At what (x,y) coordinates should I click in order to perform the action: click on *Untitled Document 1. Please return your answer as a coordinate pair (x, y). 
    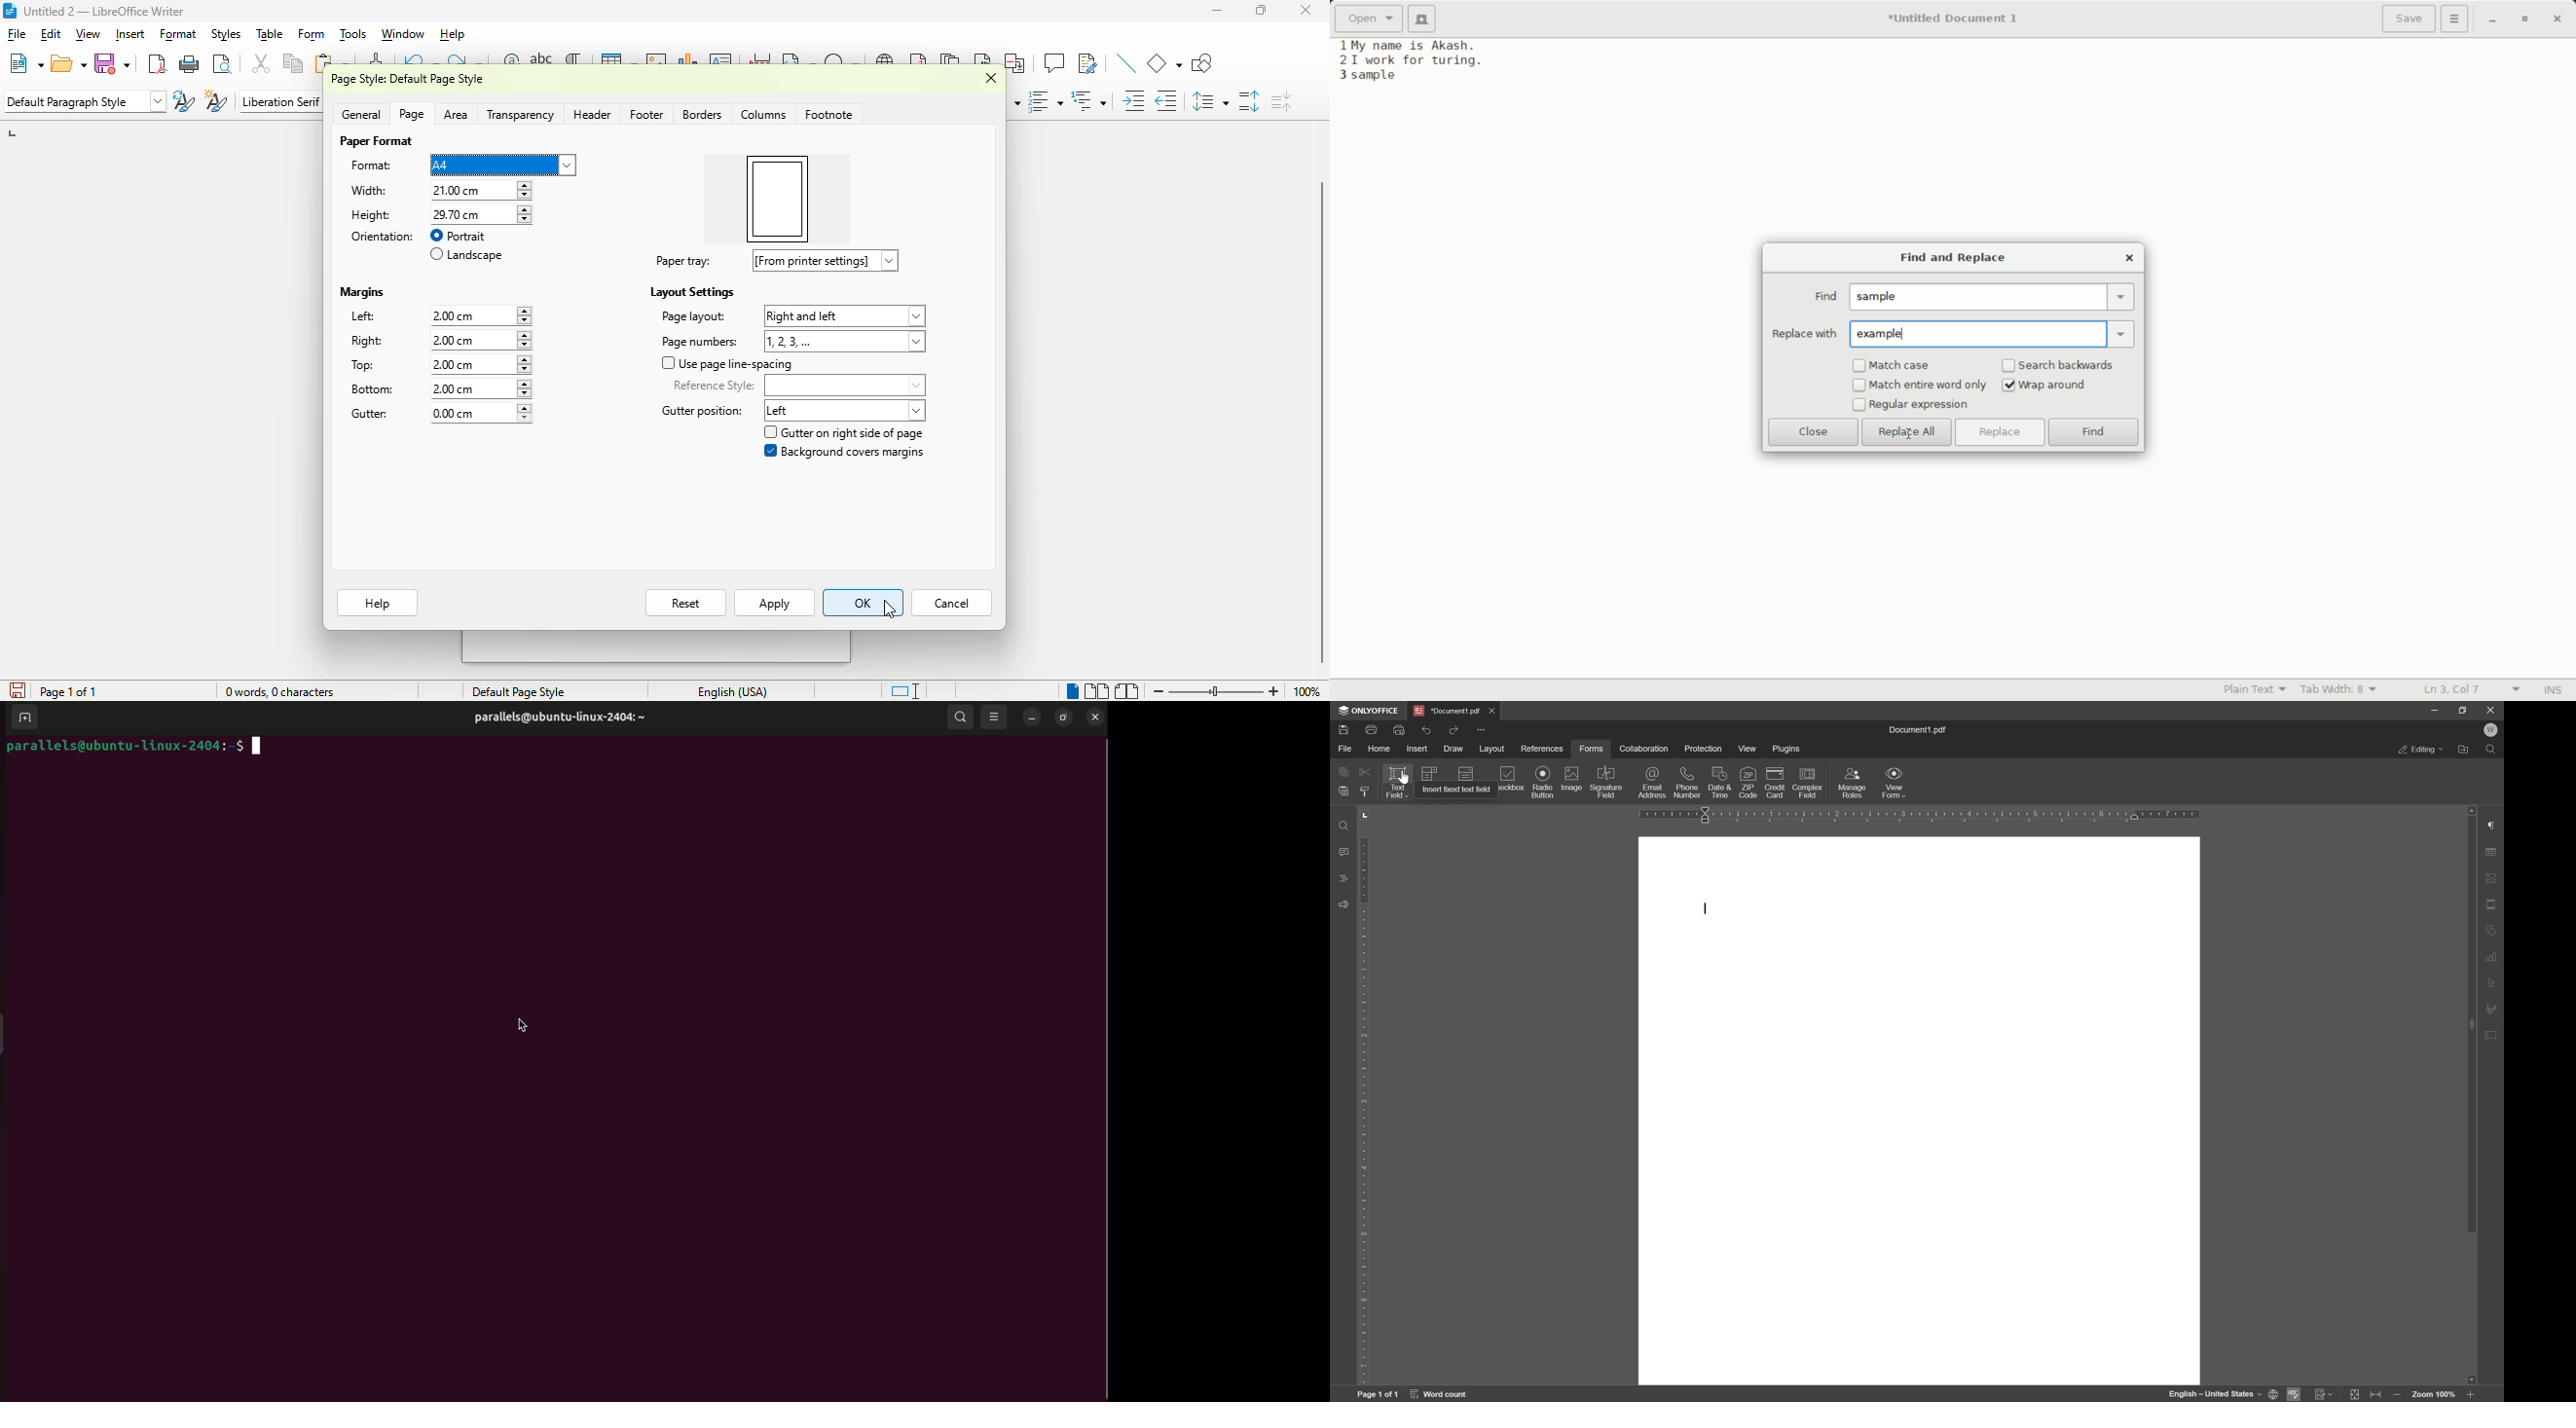
    Looking at the image, I should click on (1953, 20).